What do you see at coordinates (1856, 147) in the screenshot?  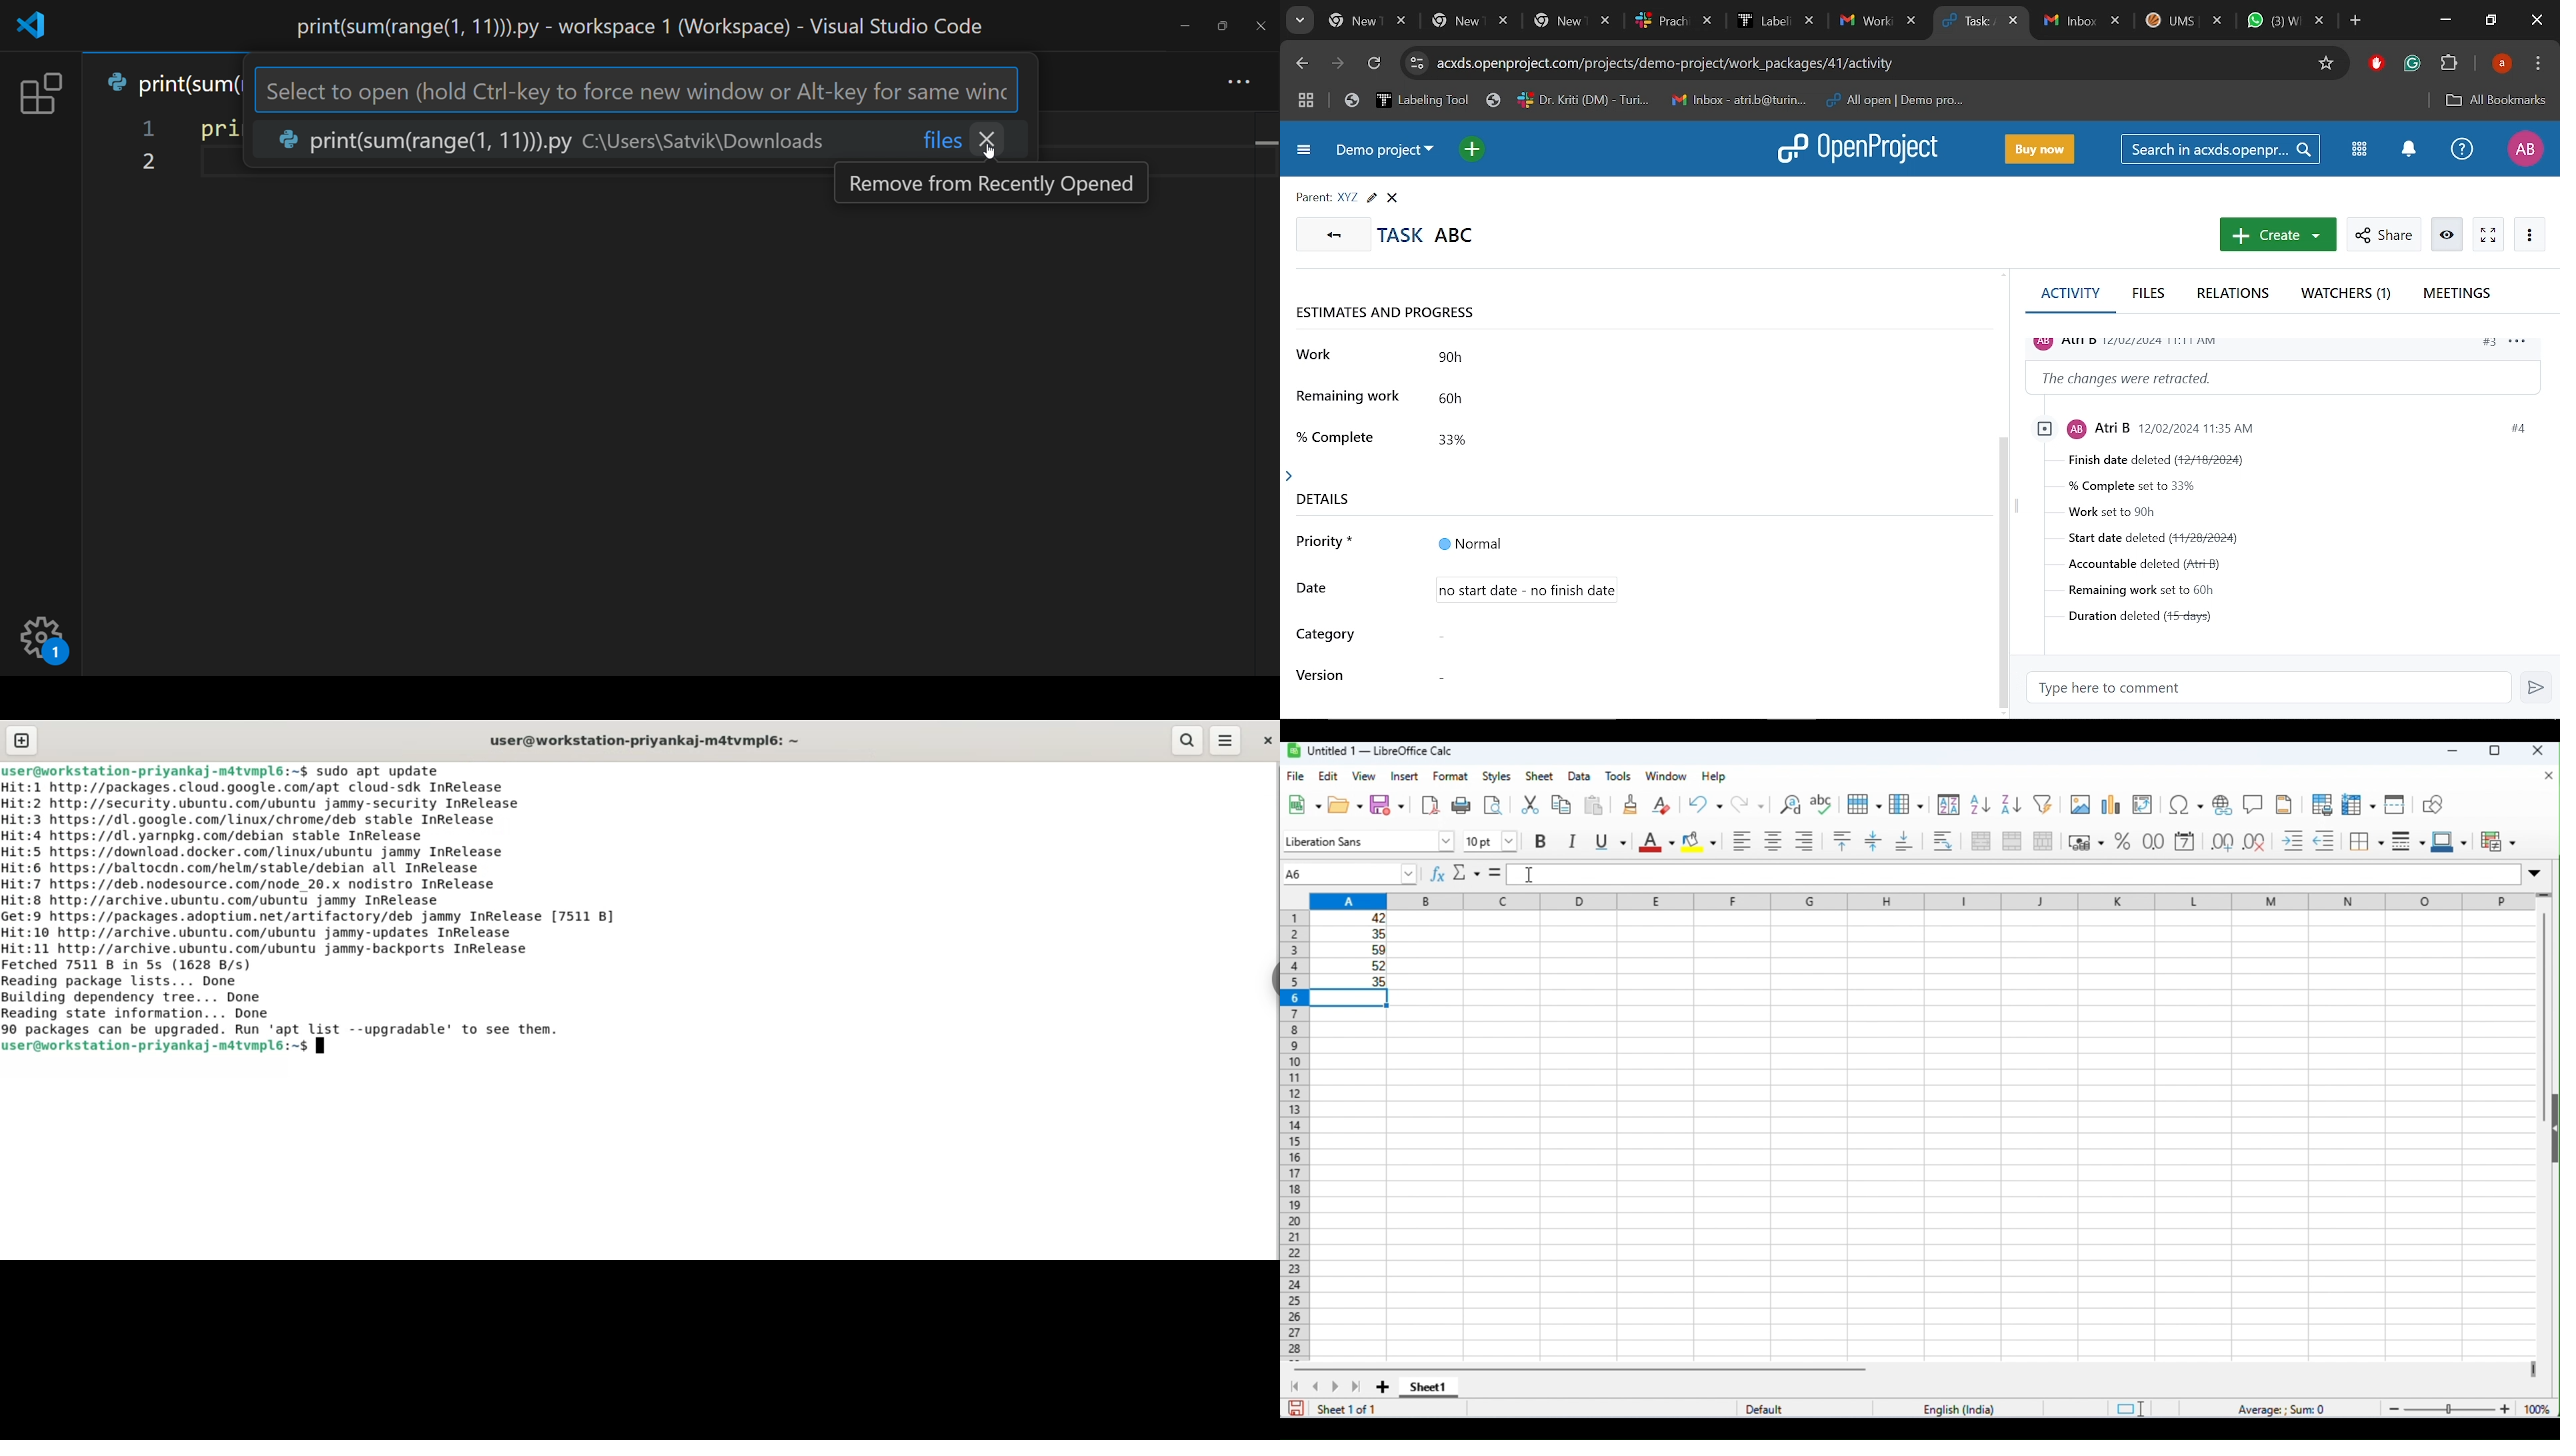 I see `Open project logo` at bounding box center [1856, 147].